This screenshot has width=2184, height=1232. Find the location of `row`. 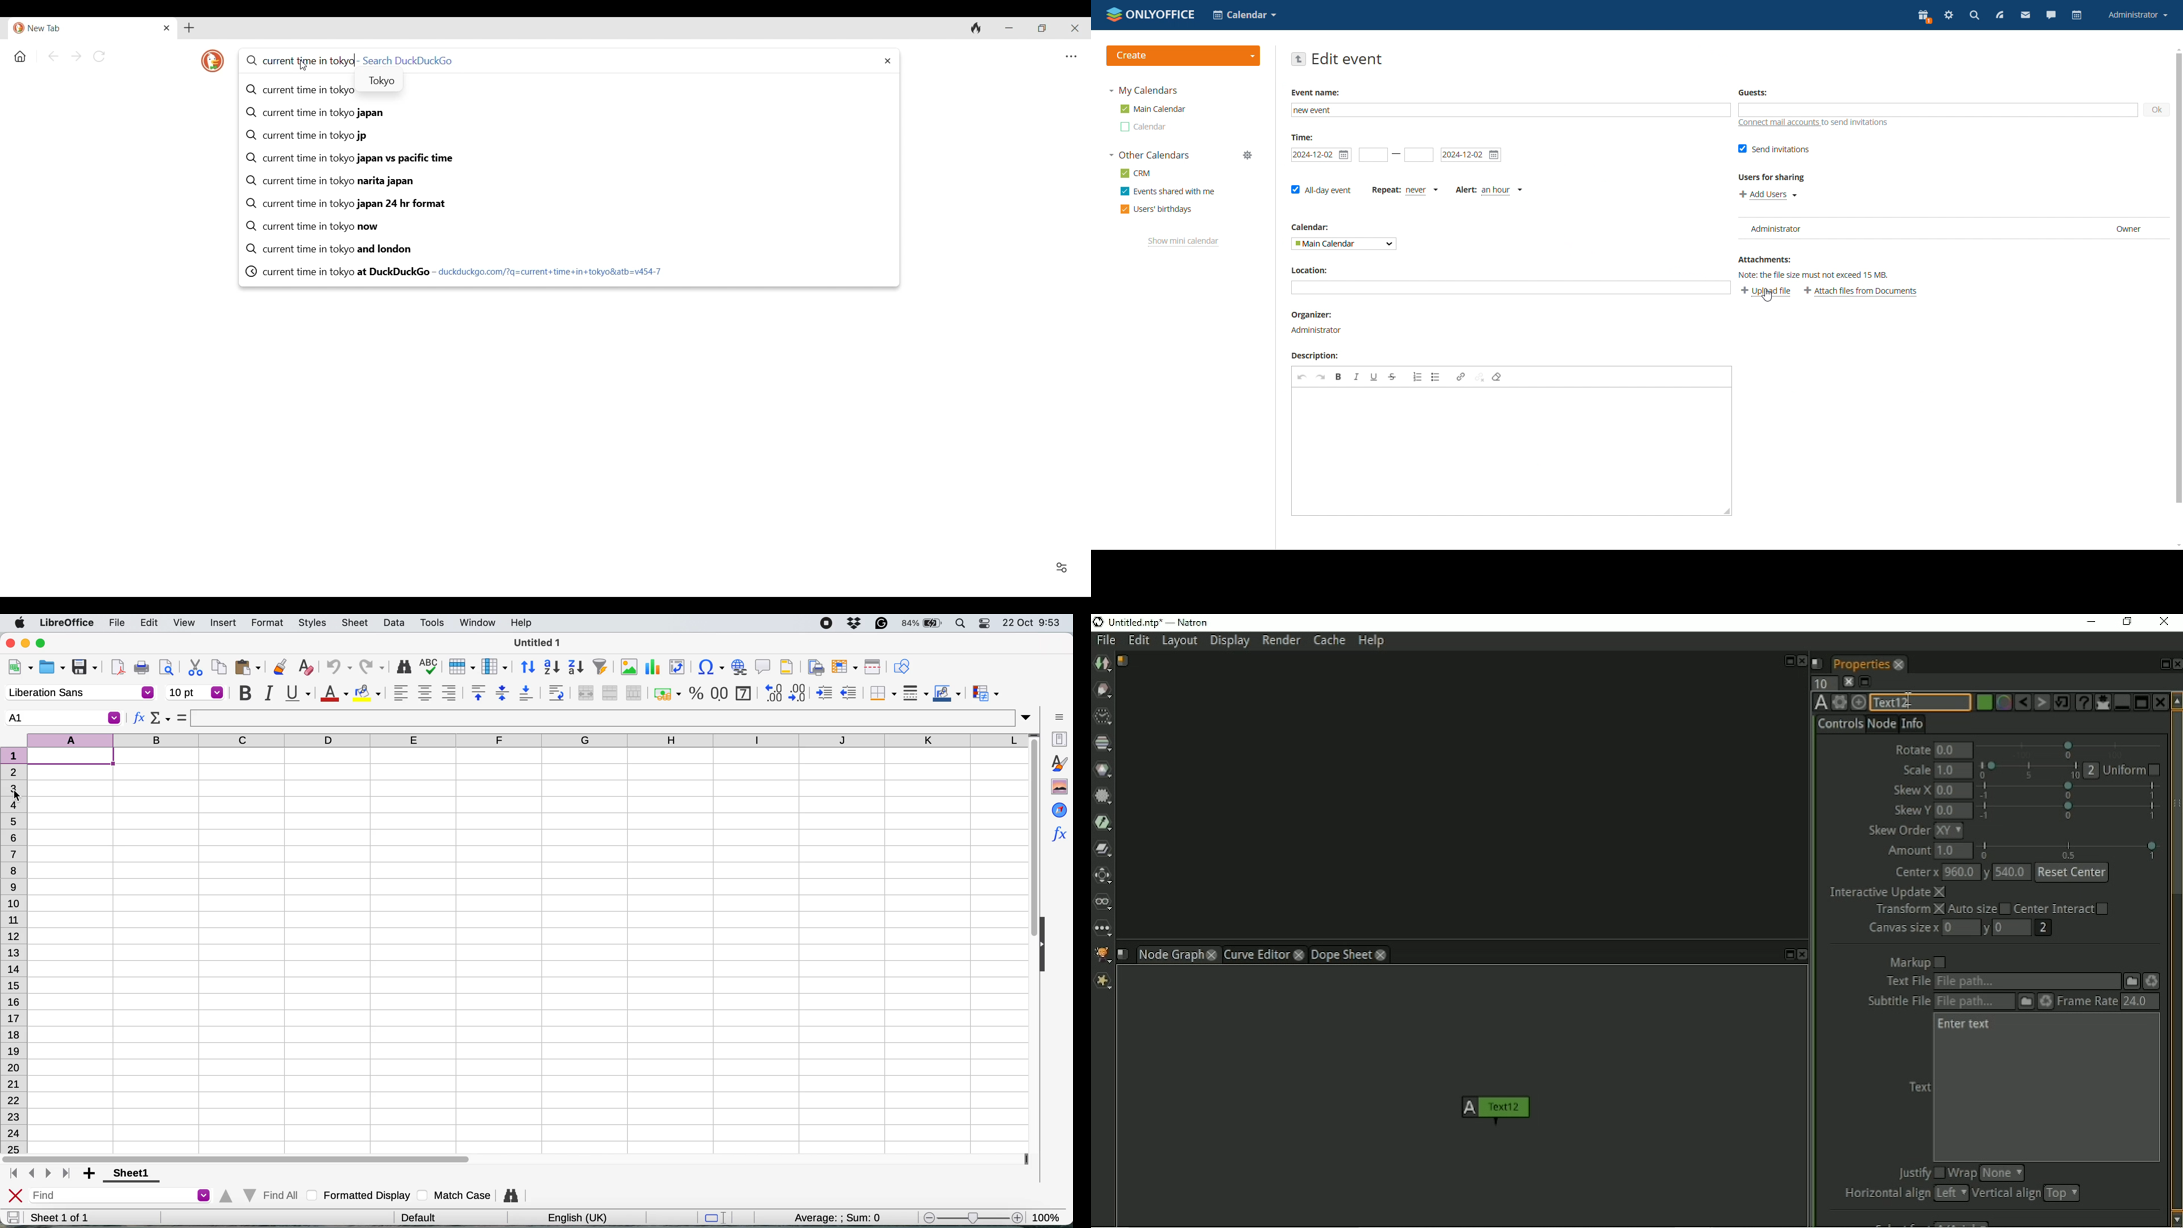

row is located at coordinates (460, 666).